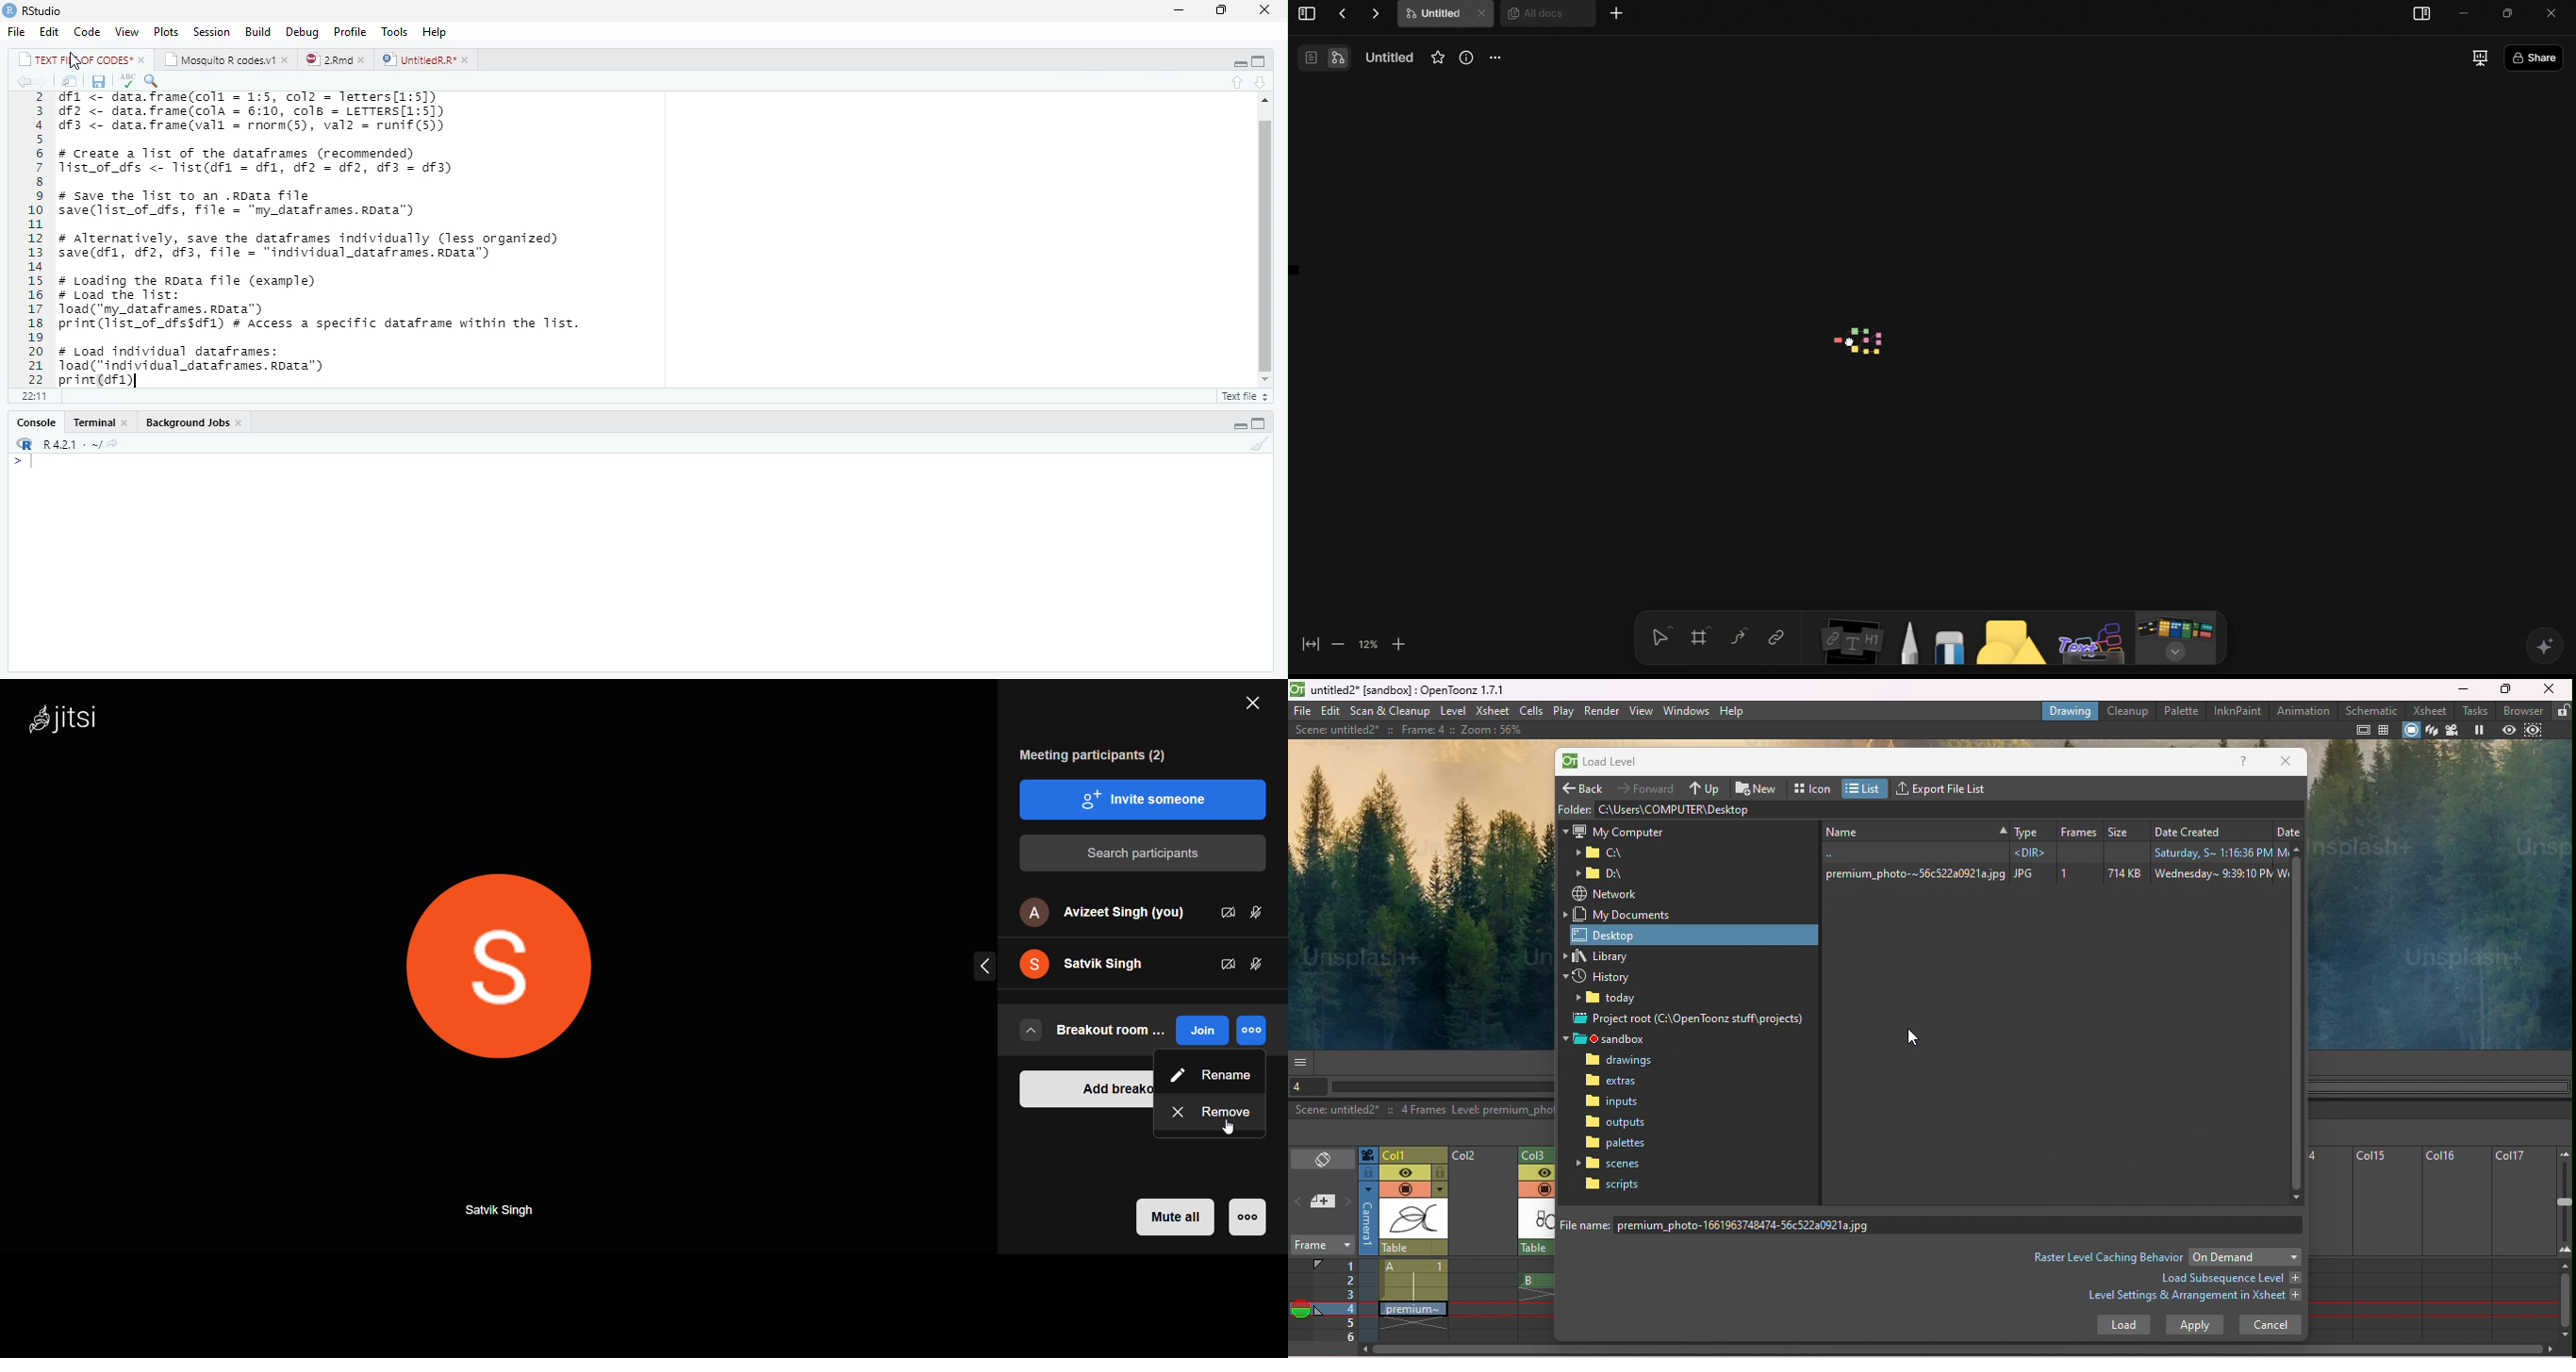 This screenshot has height=1372, width=2576. Describe the element at coordinates (1260, 241) in the screenshot. I see `vertical scroll bar` at that location.